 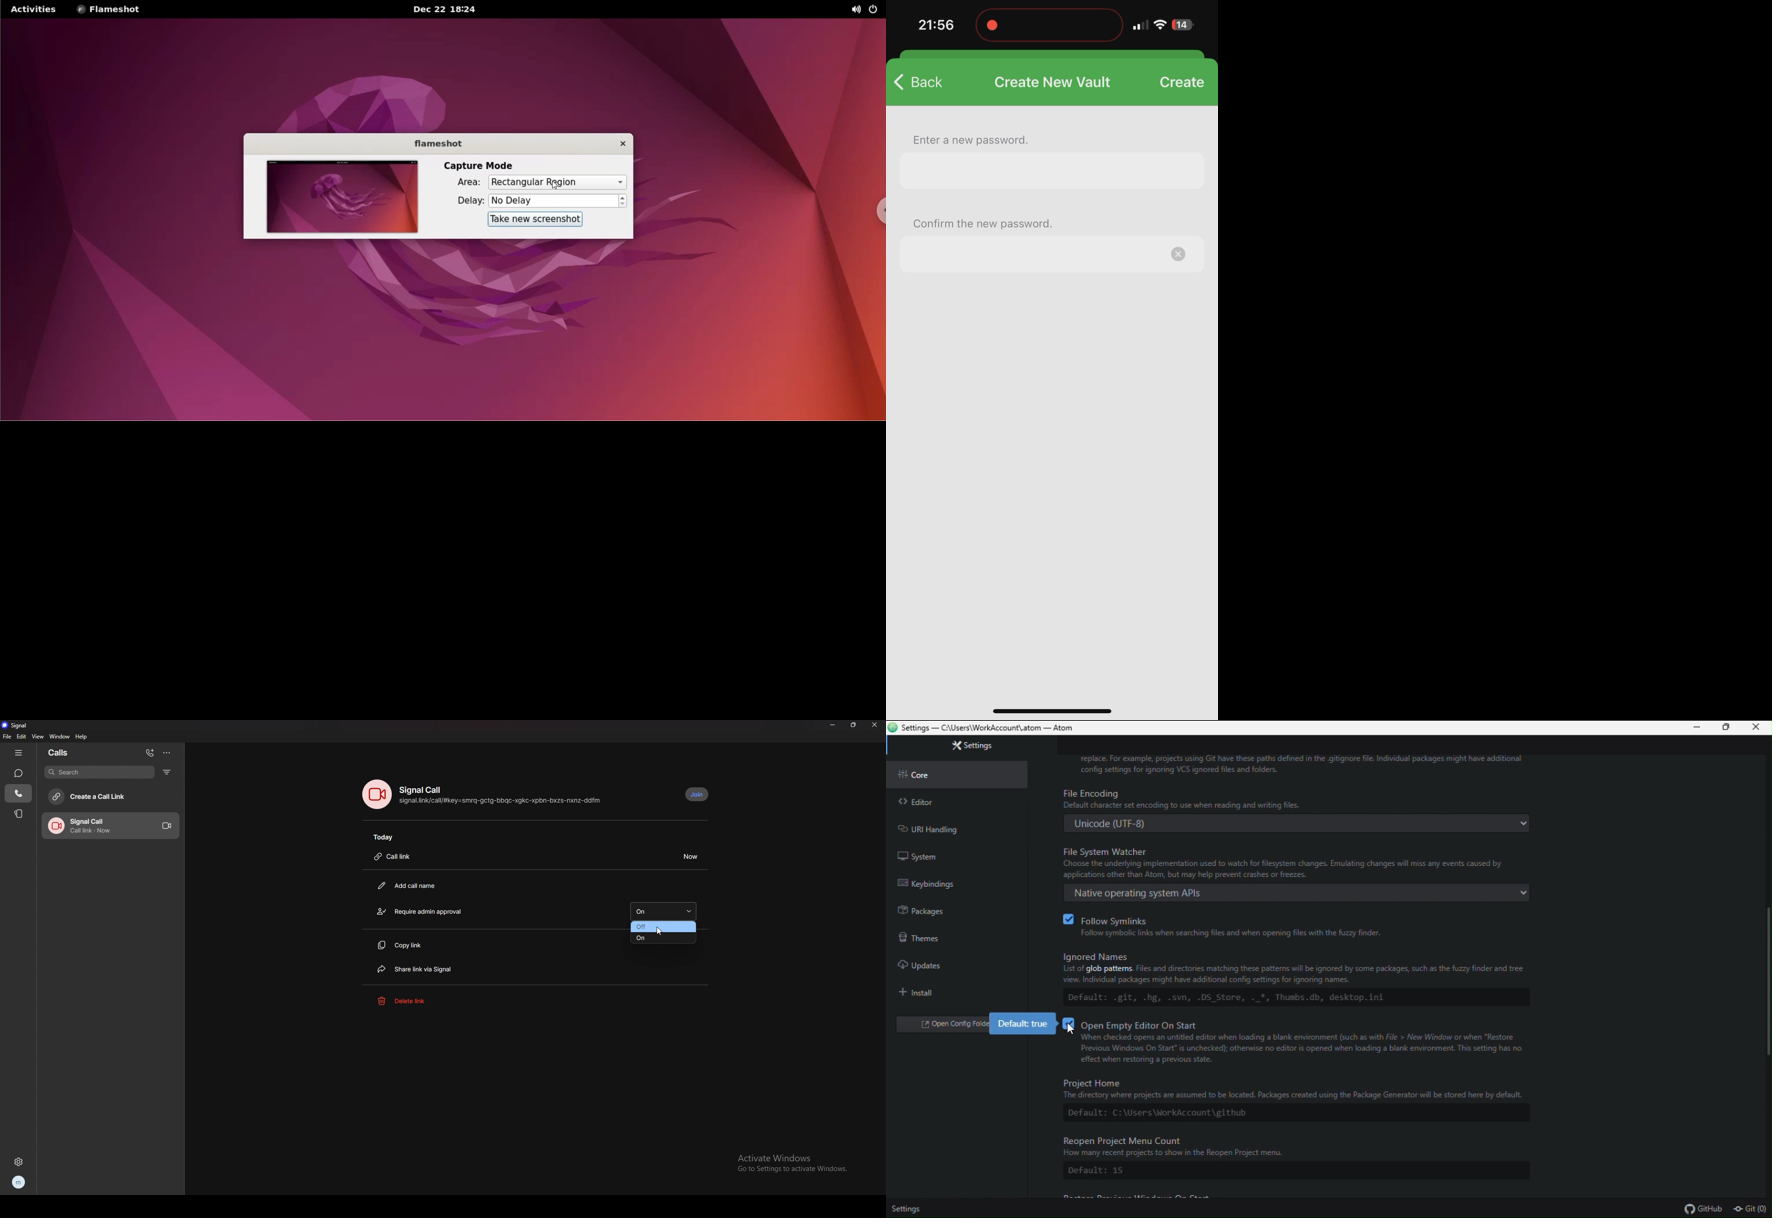 What do you see at coordinates (7, 737) in the screenshot?
I see `file` at bounding box center [7, 737].